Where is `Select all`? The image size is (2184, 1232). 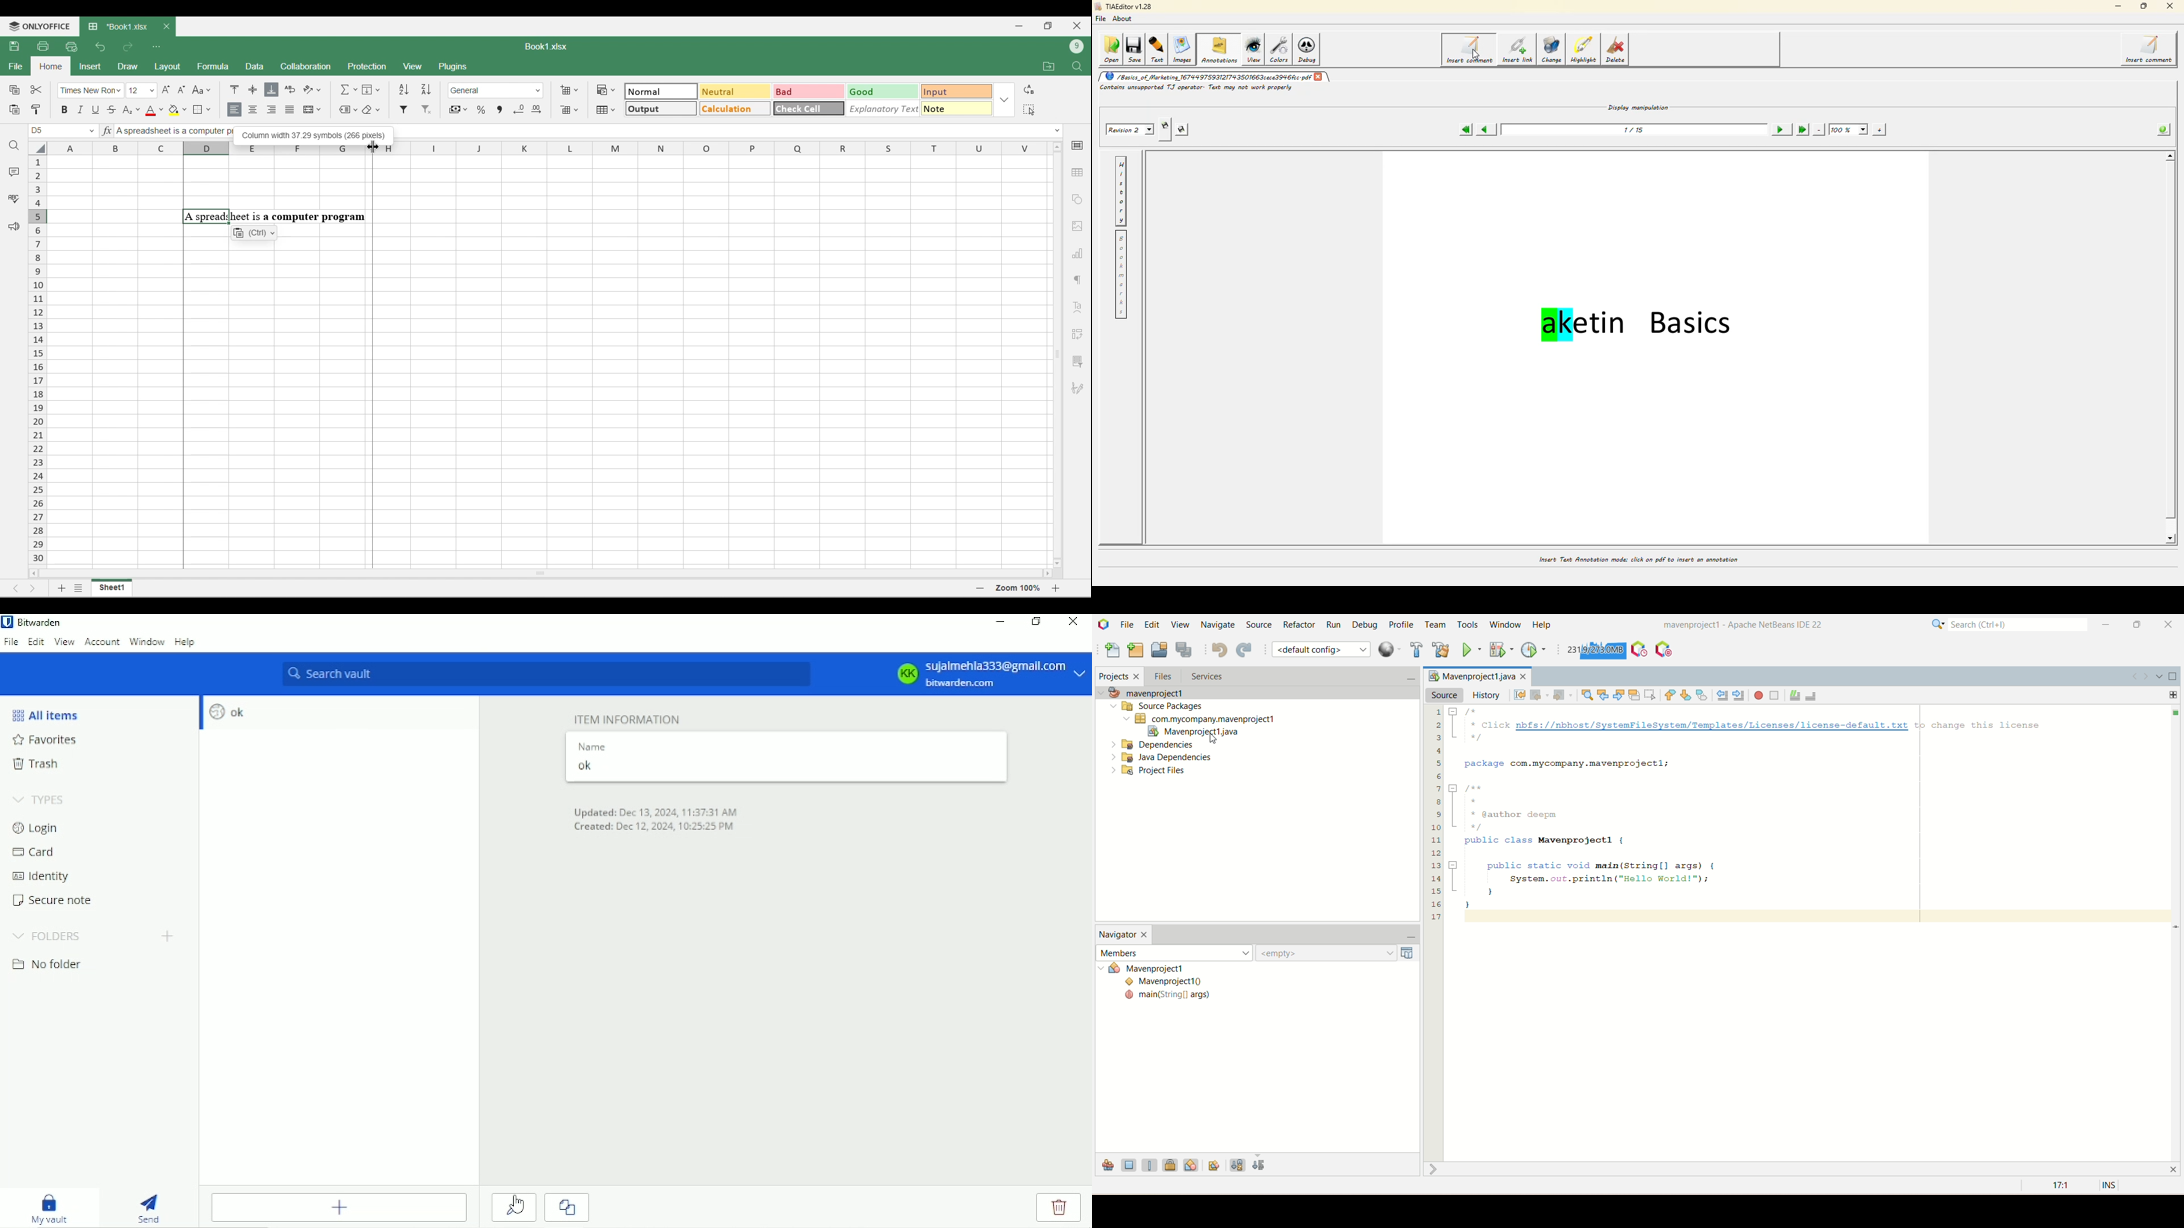
Select all is located at coordinates (1029, 110).